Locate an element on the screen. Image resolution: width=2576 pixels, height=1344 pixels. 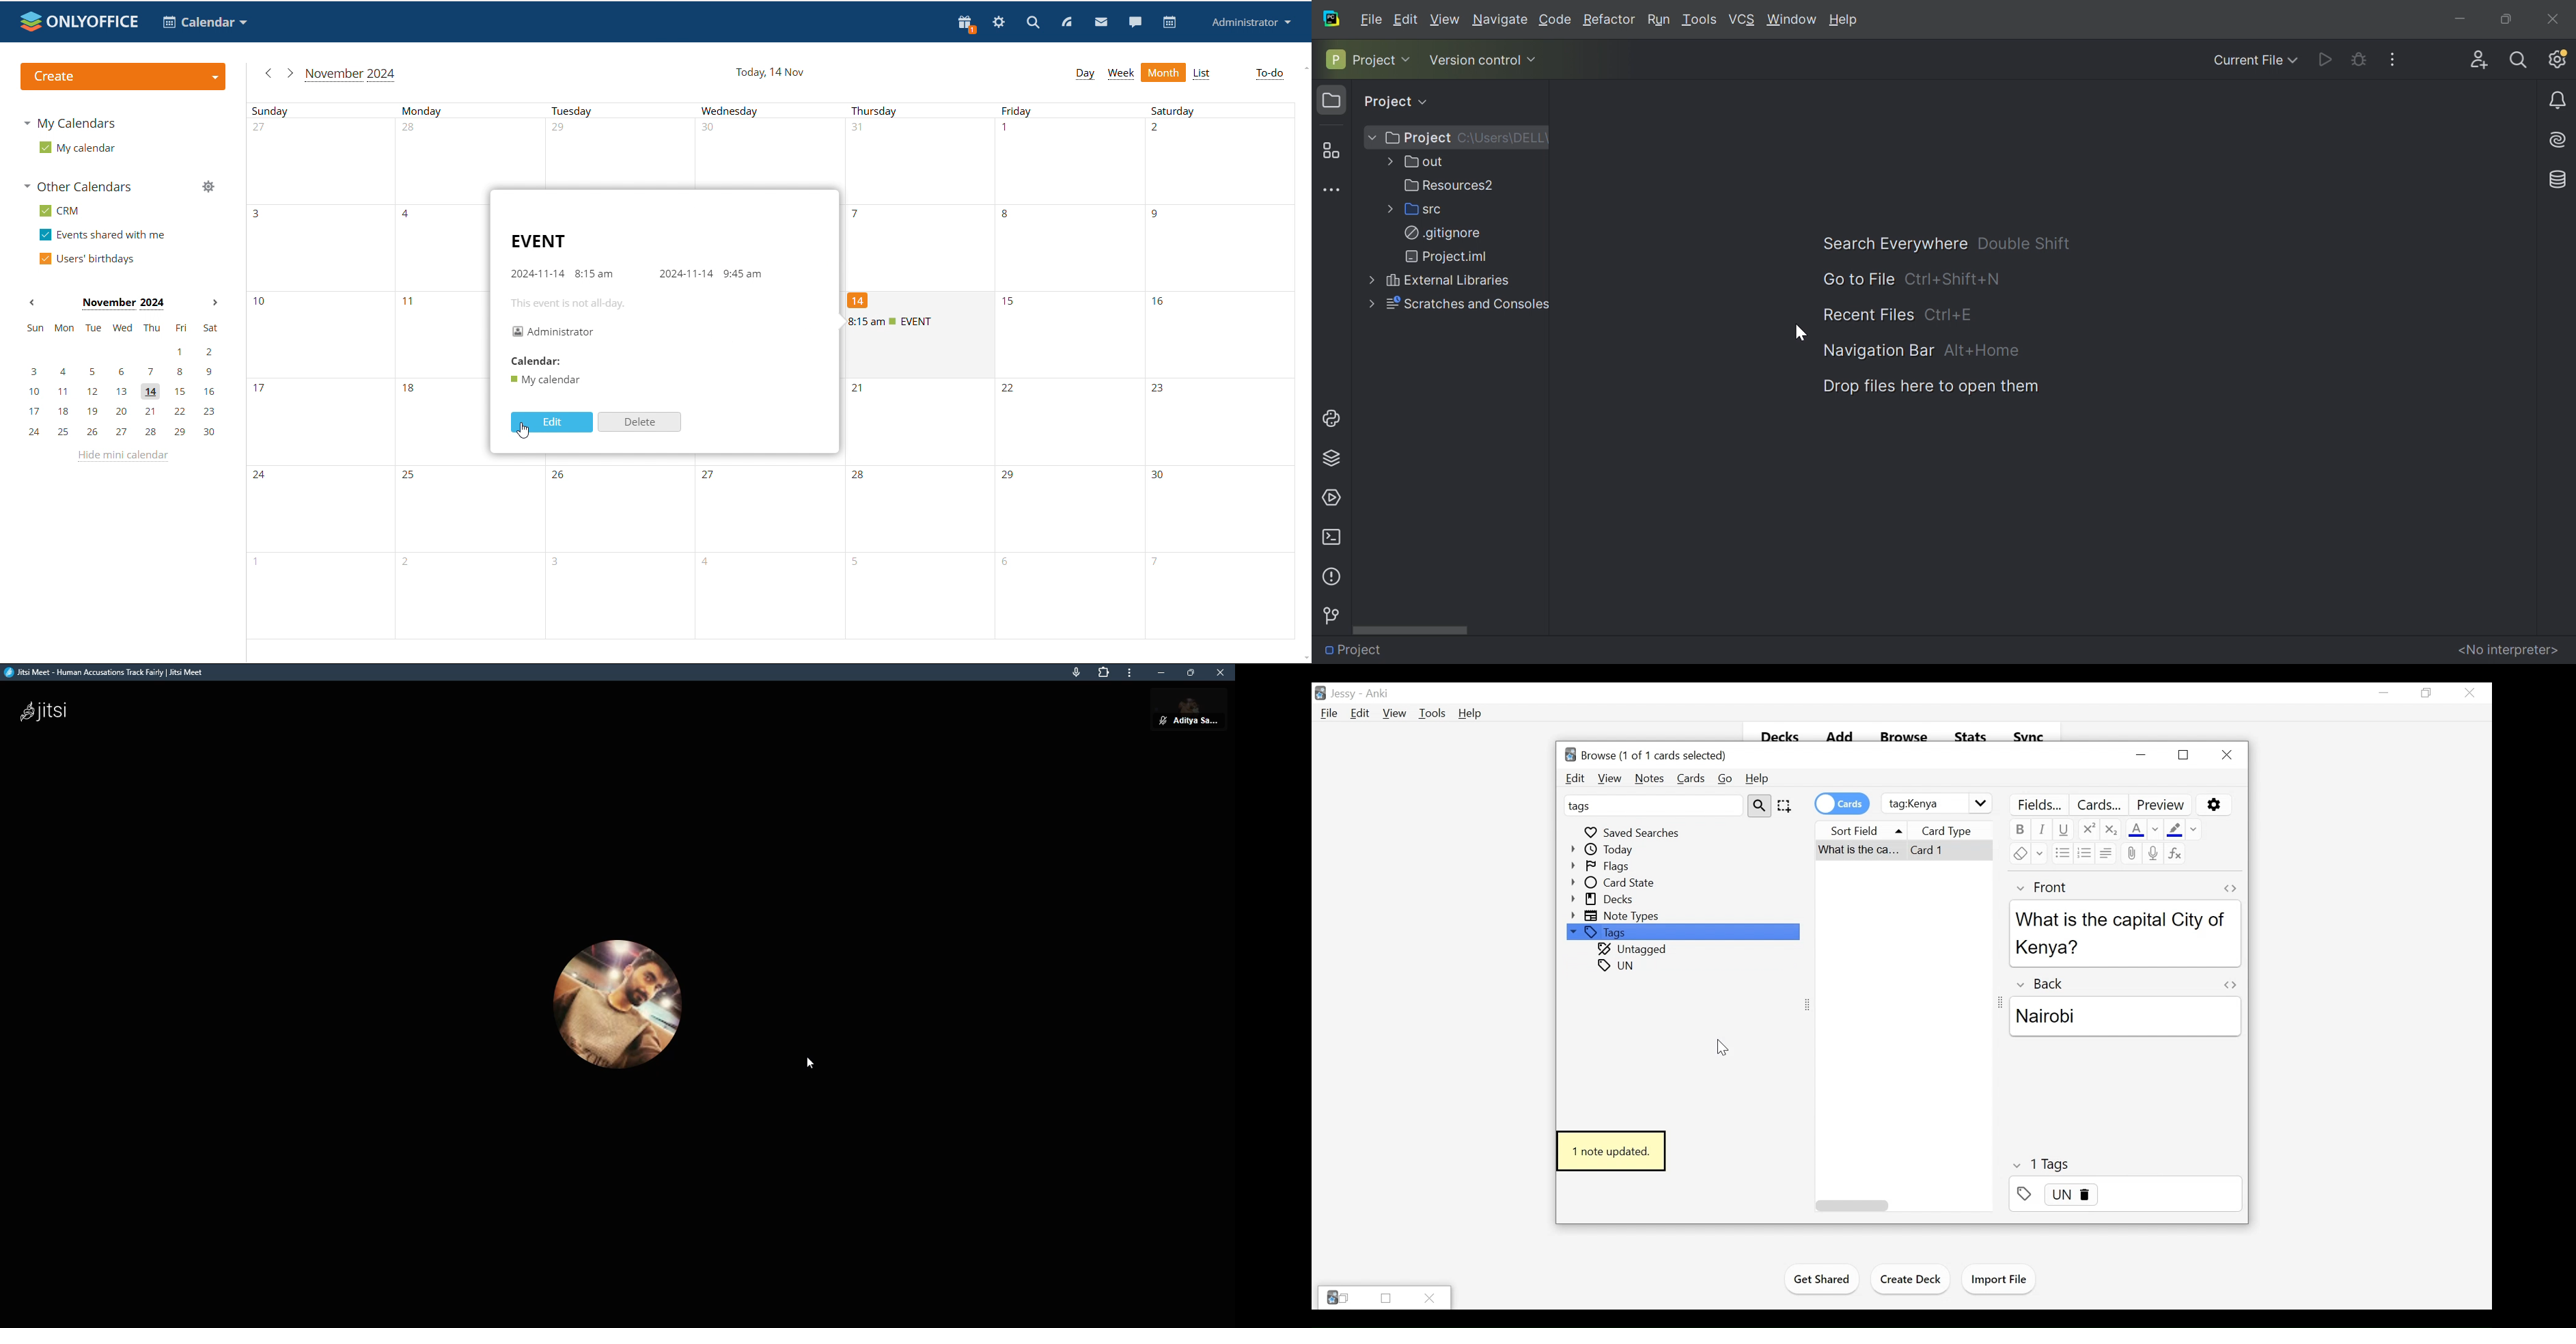
close is located at coordinates (1222, 672).